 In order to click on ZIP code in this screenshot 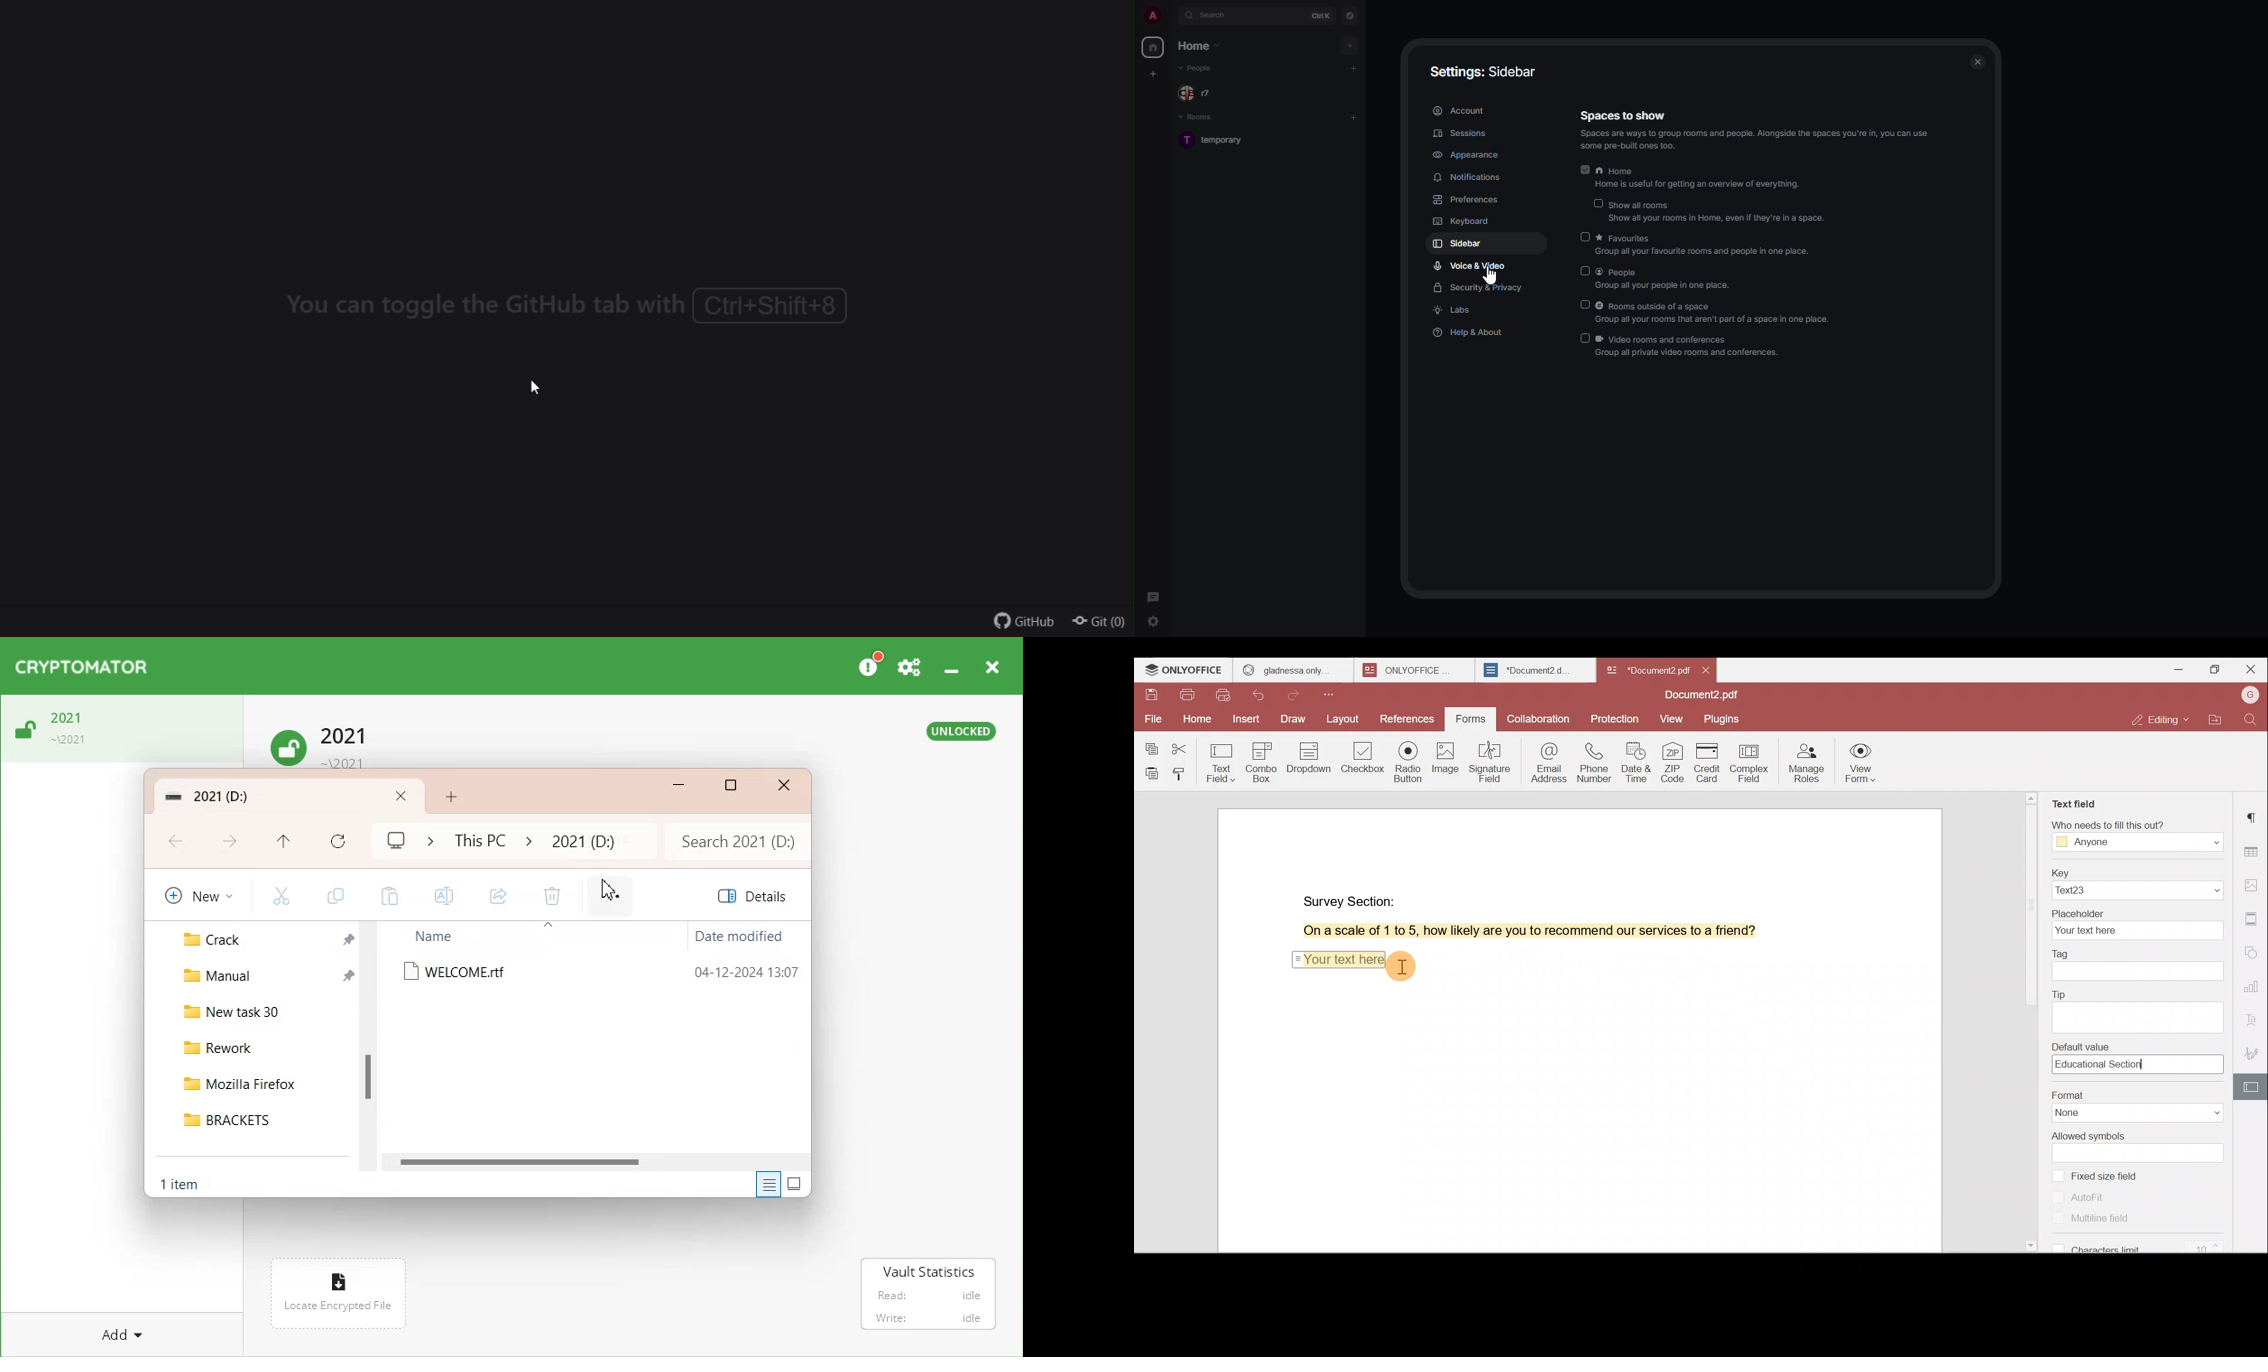, I will do `click(1674, 762)`.